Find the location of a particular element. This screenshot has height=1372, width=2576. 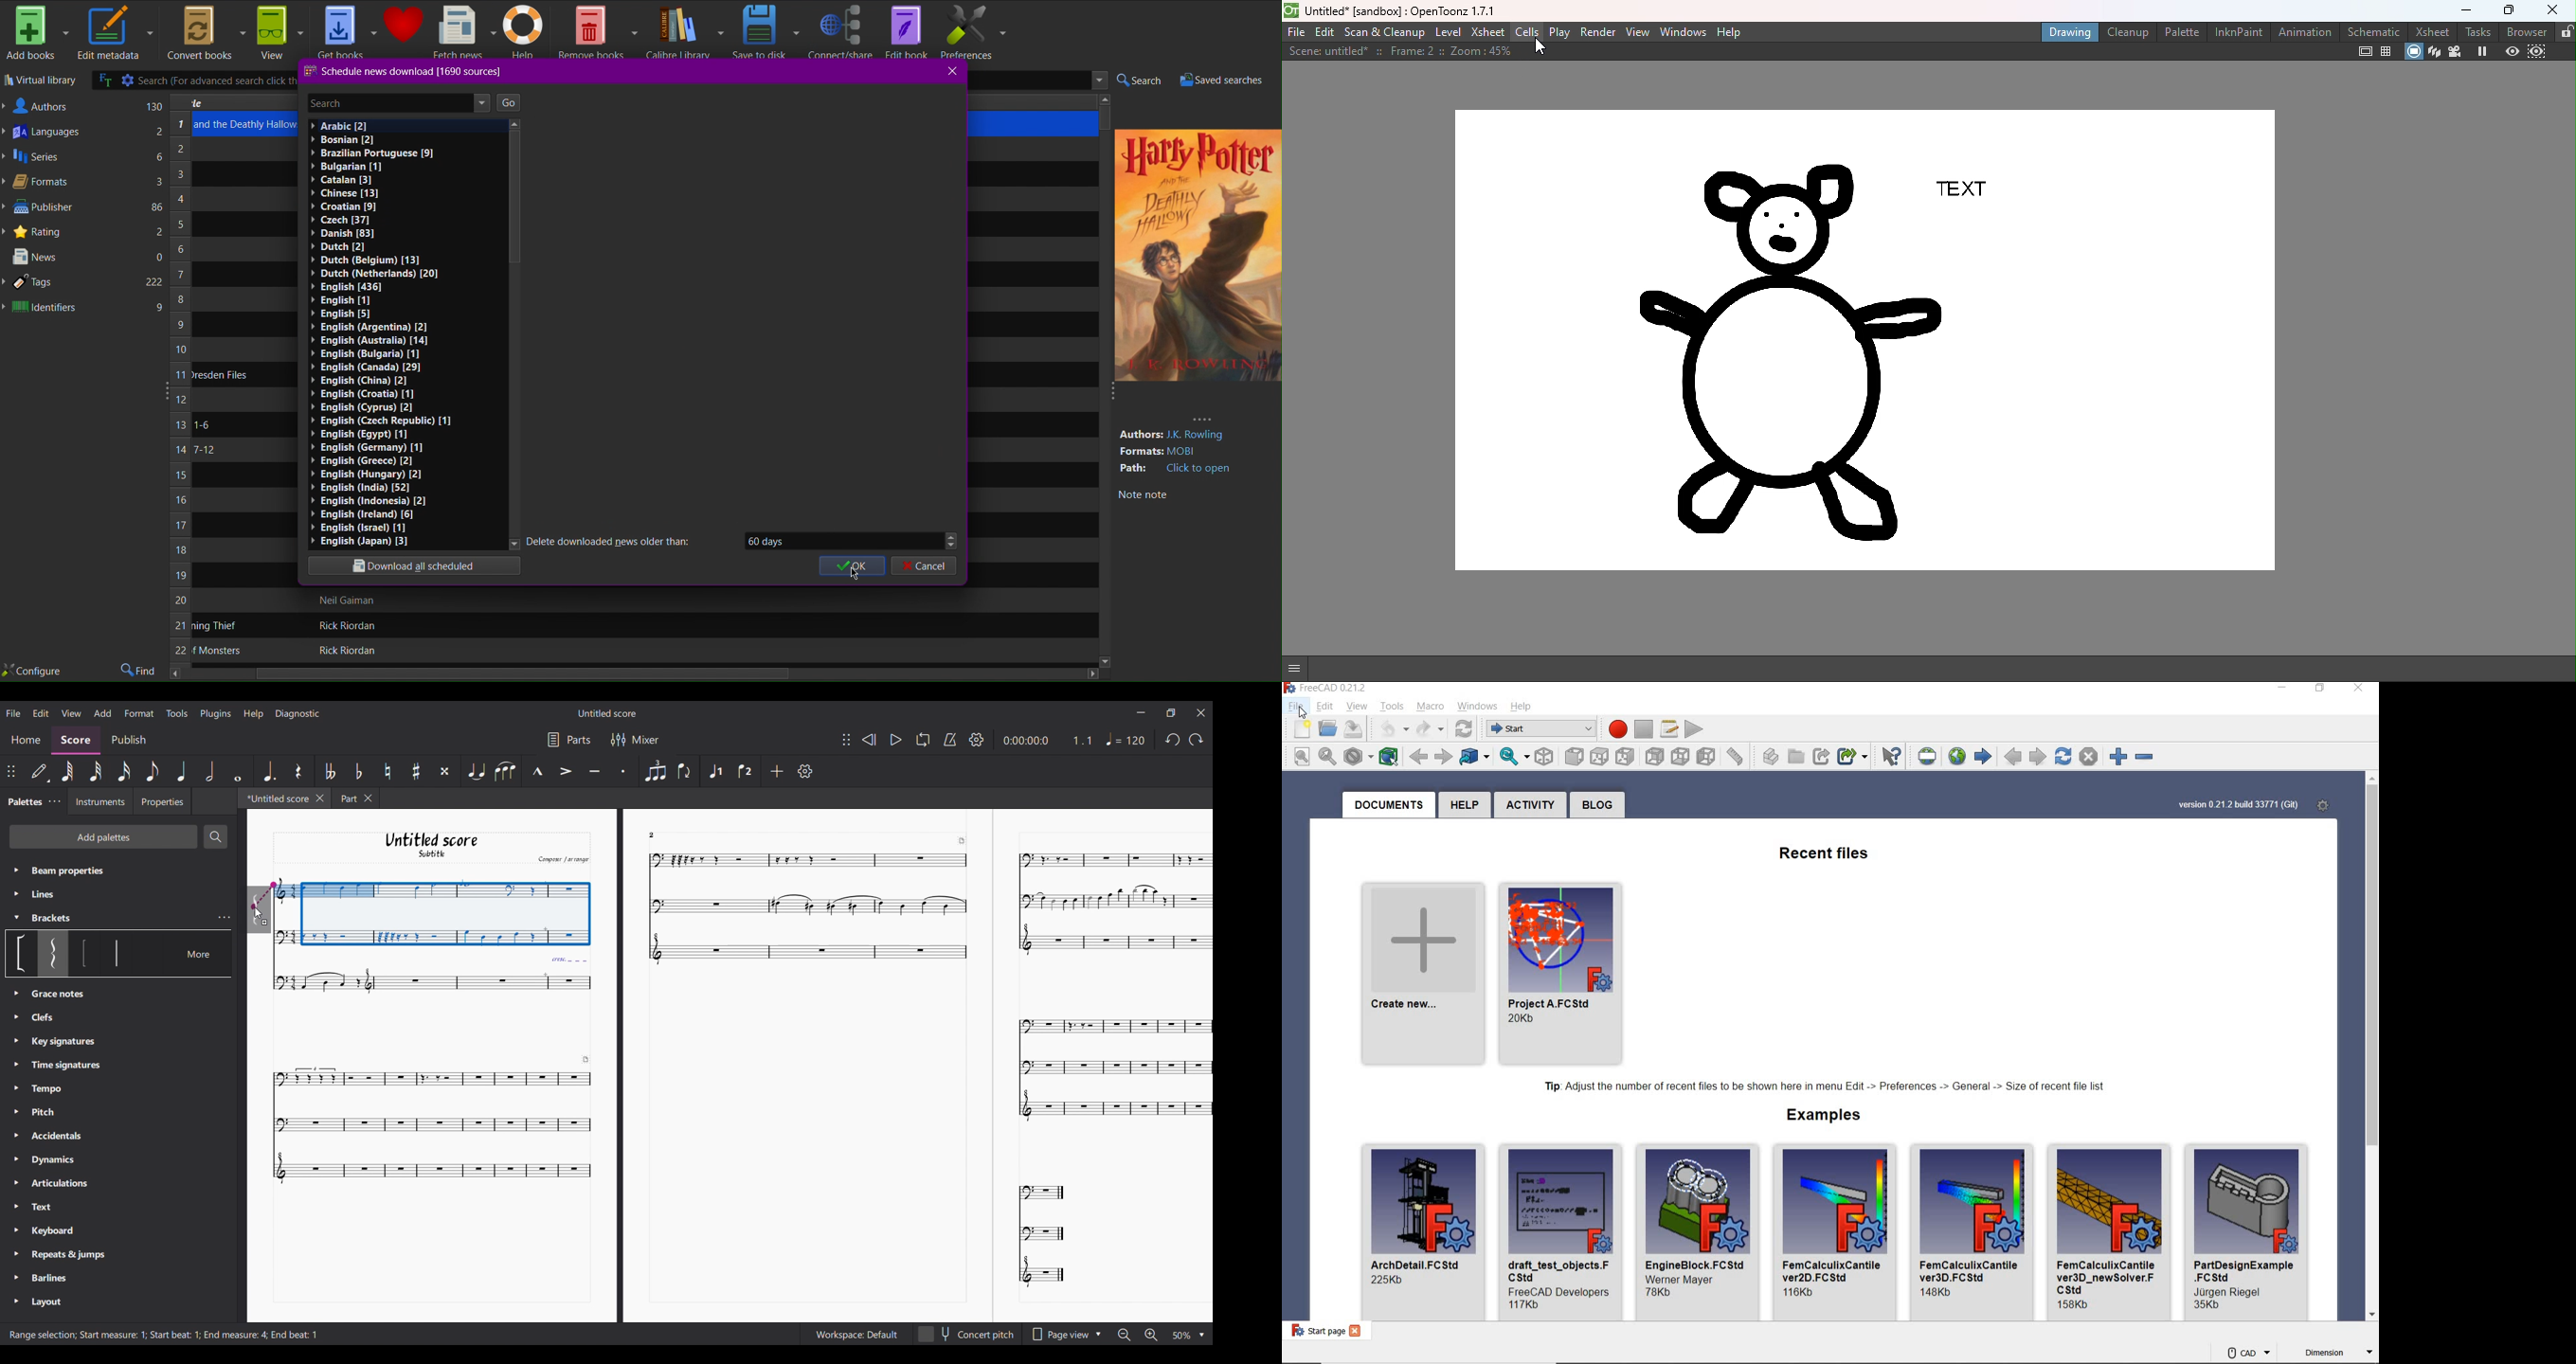

Rick Riordan is located at coordinates (342, 625).